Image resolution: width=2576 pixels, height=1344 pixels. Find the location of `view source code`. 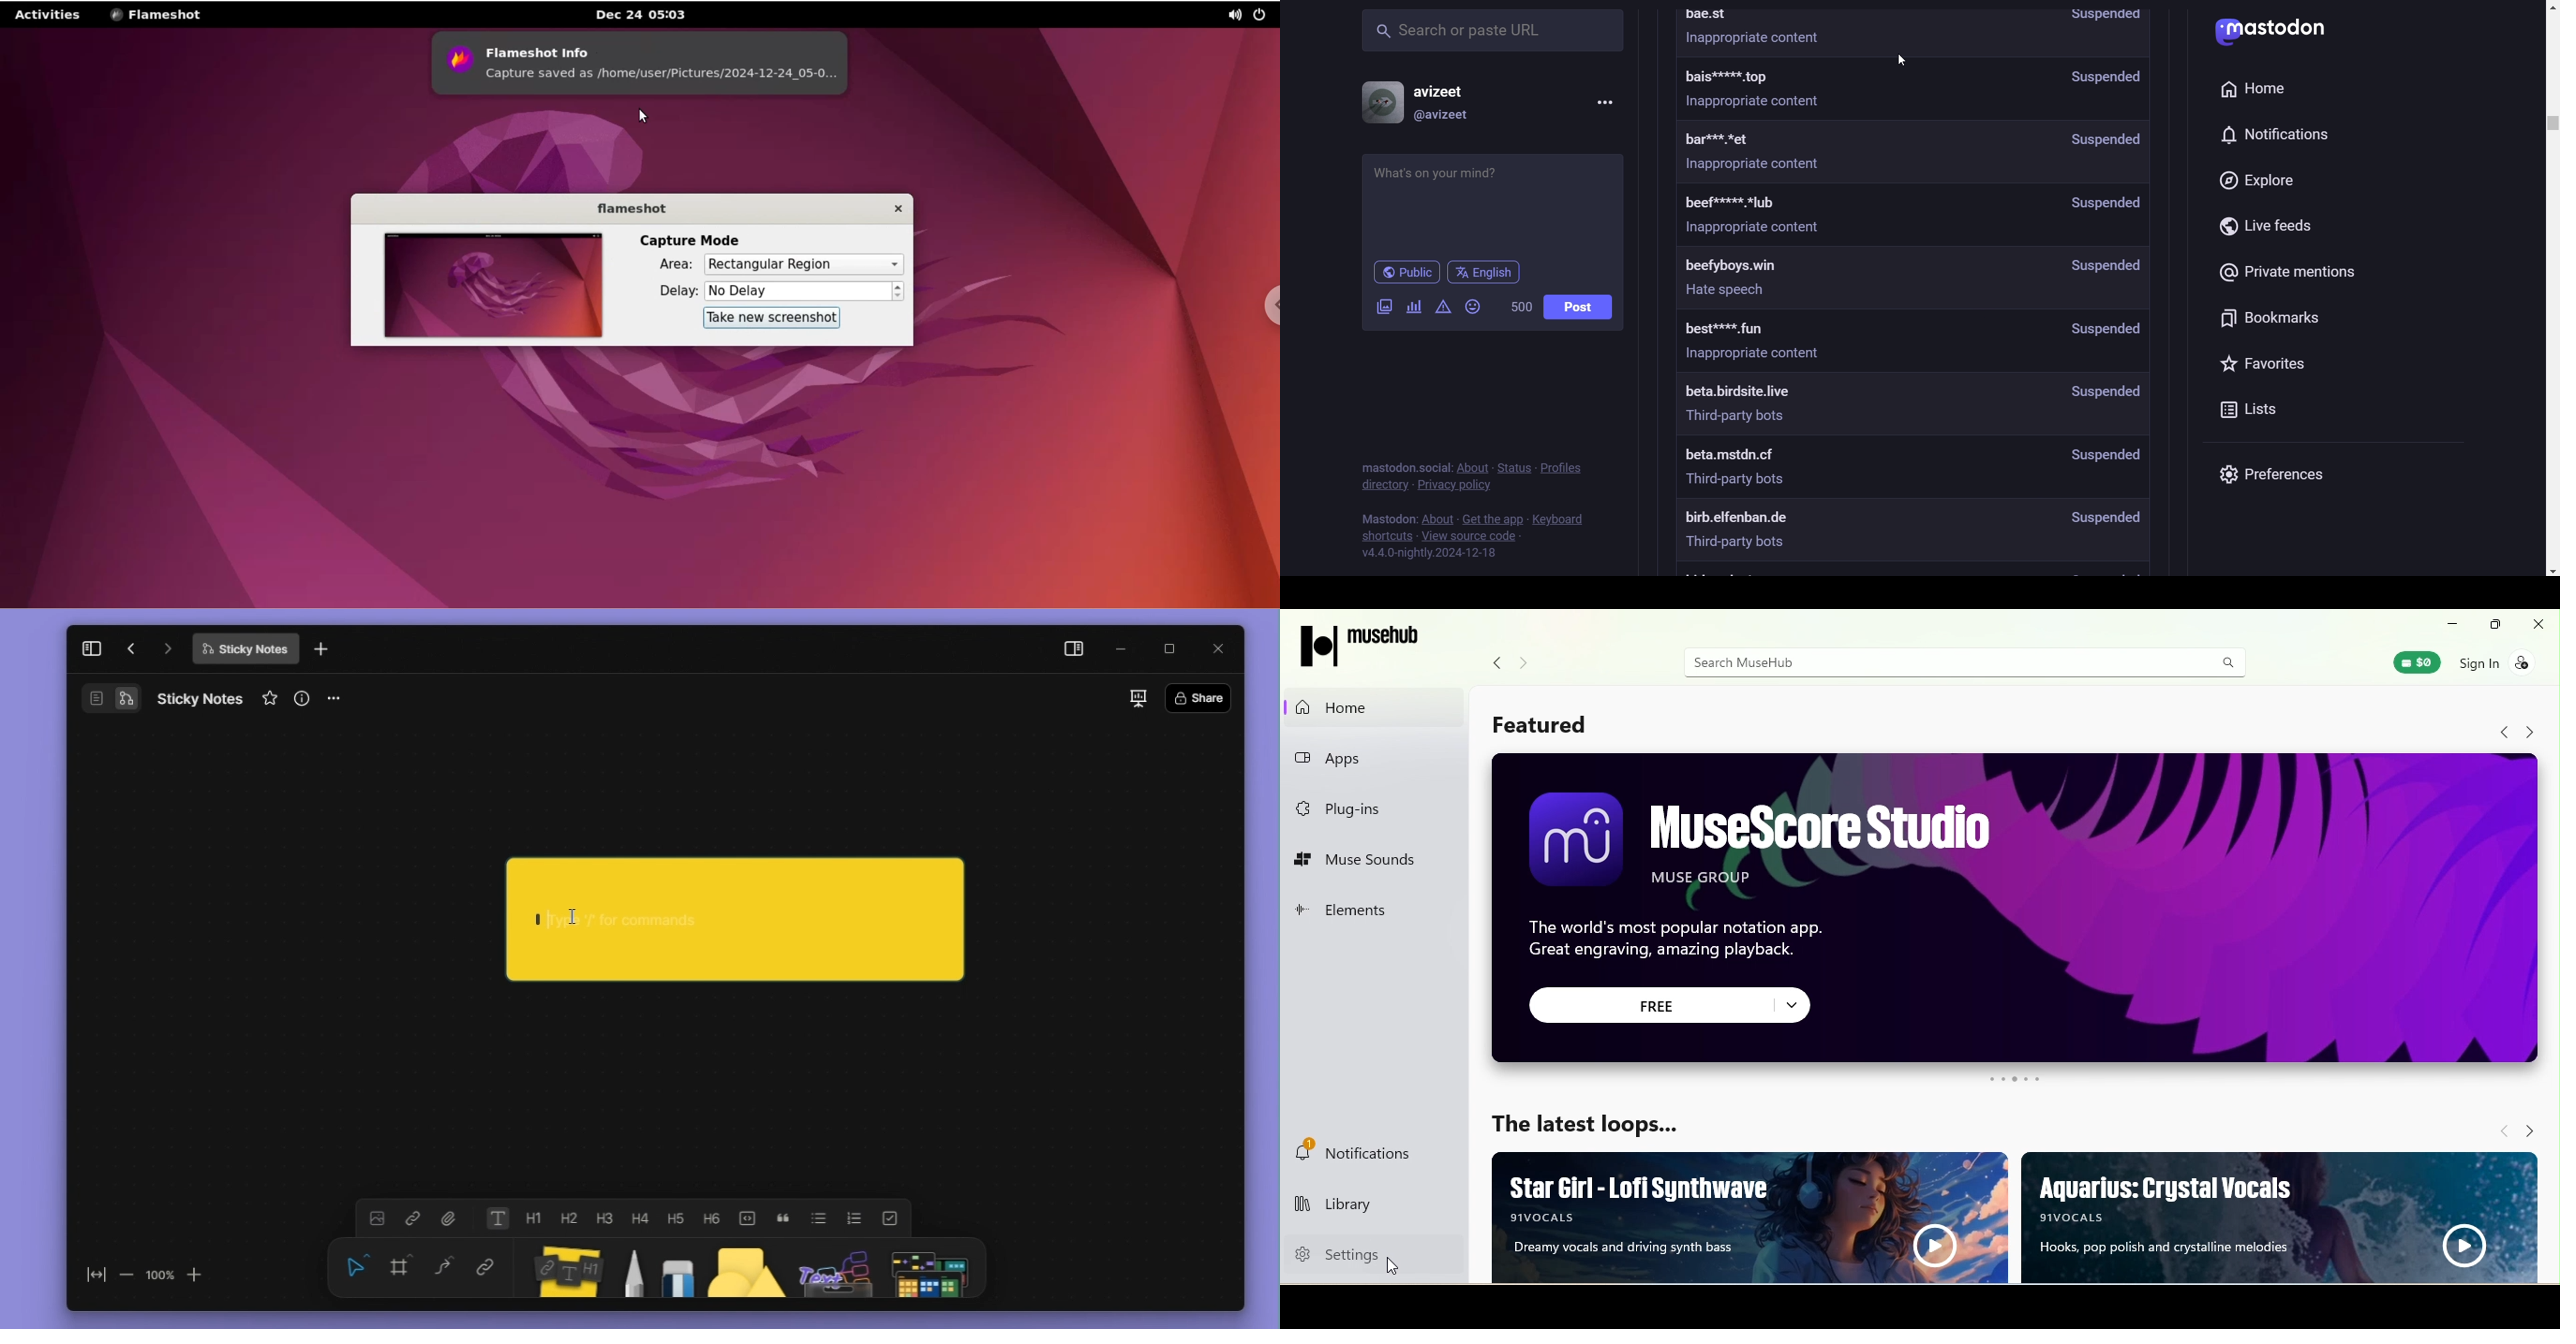

view source code is located at coordinates (1471, 537).